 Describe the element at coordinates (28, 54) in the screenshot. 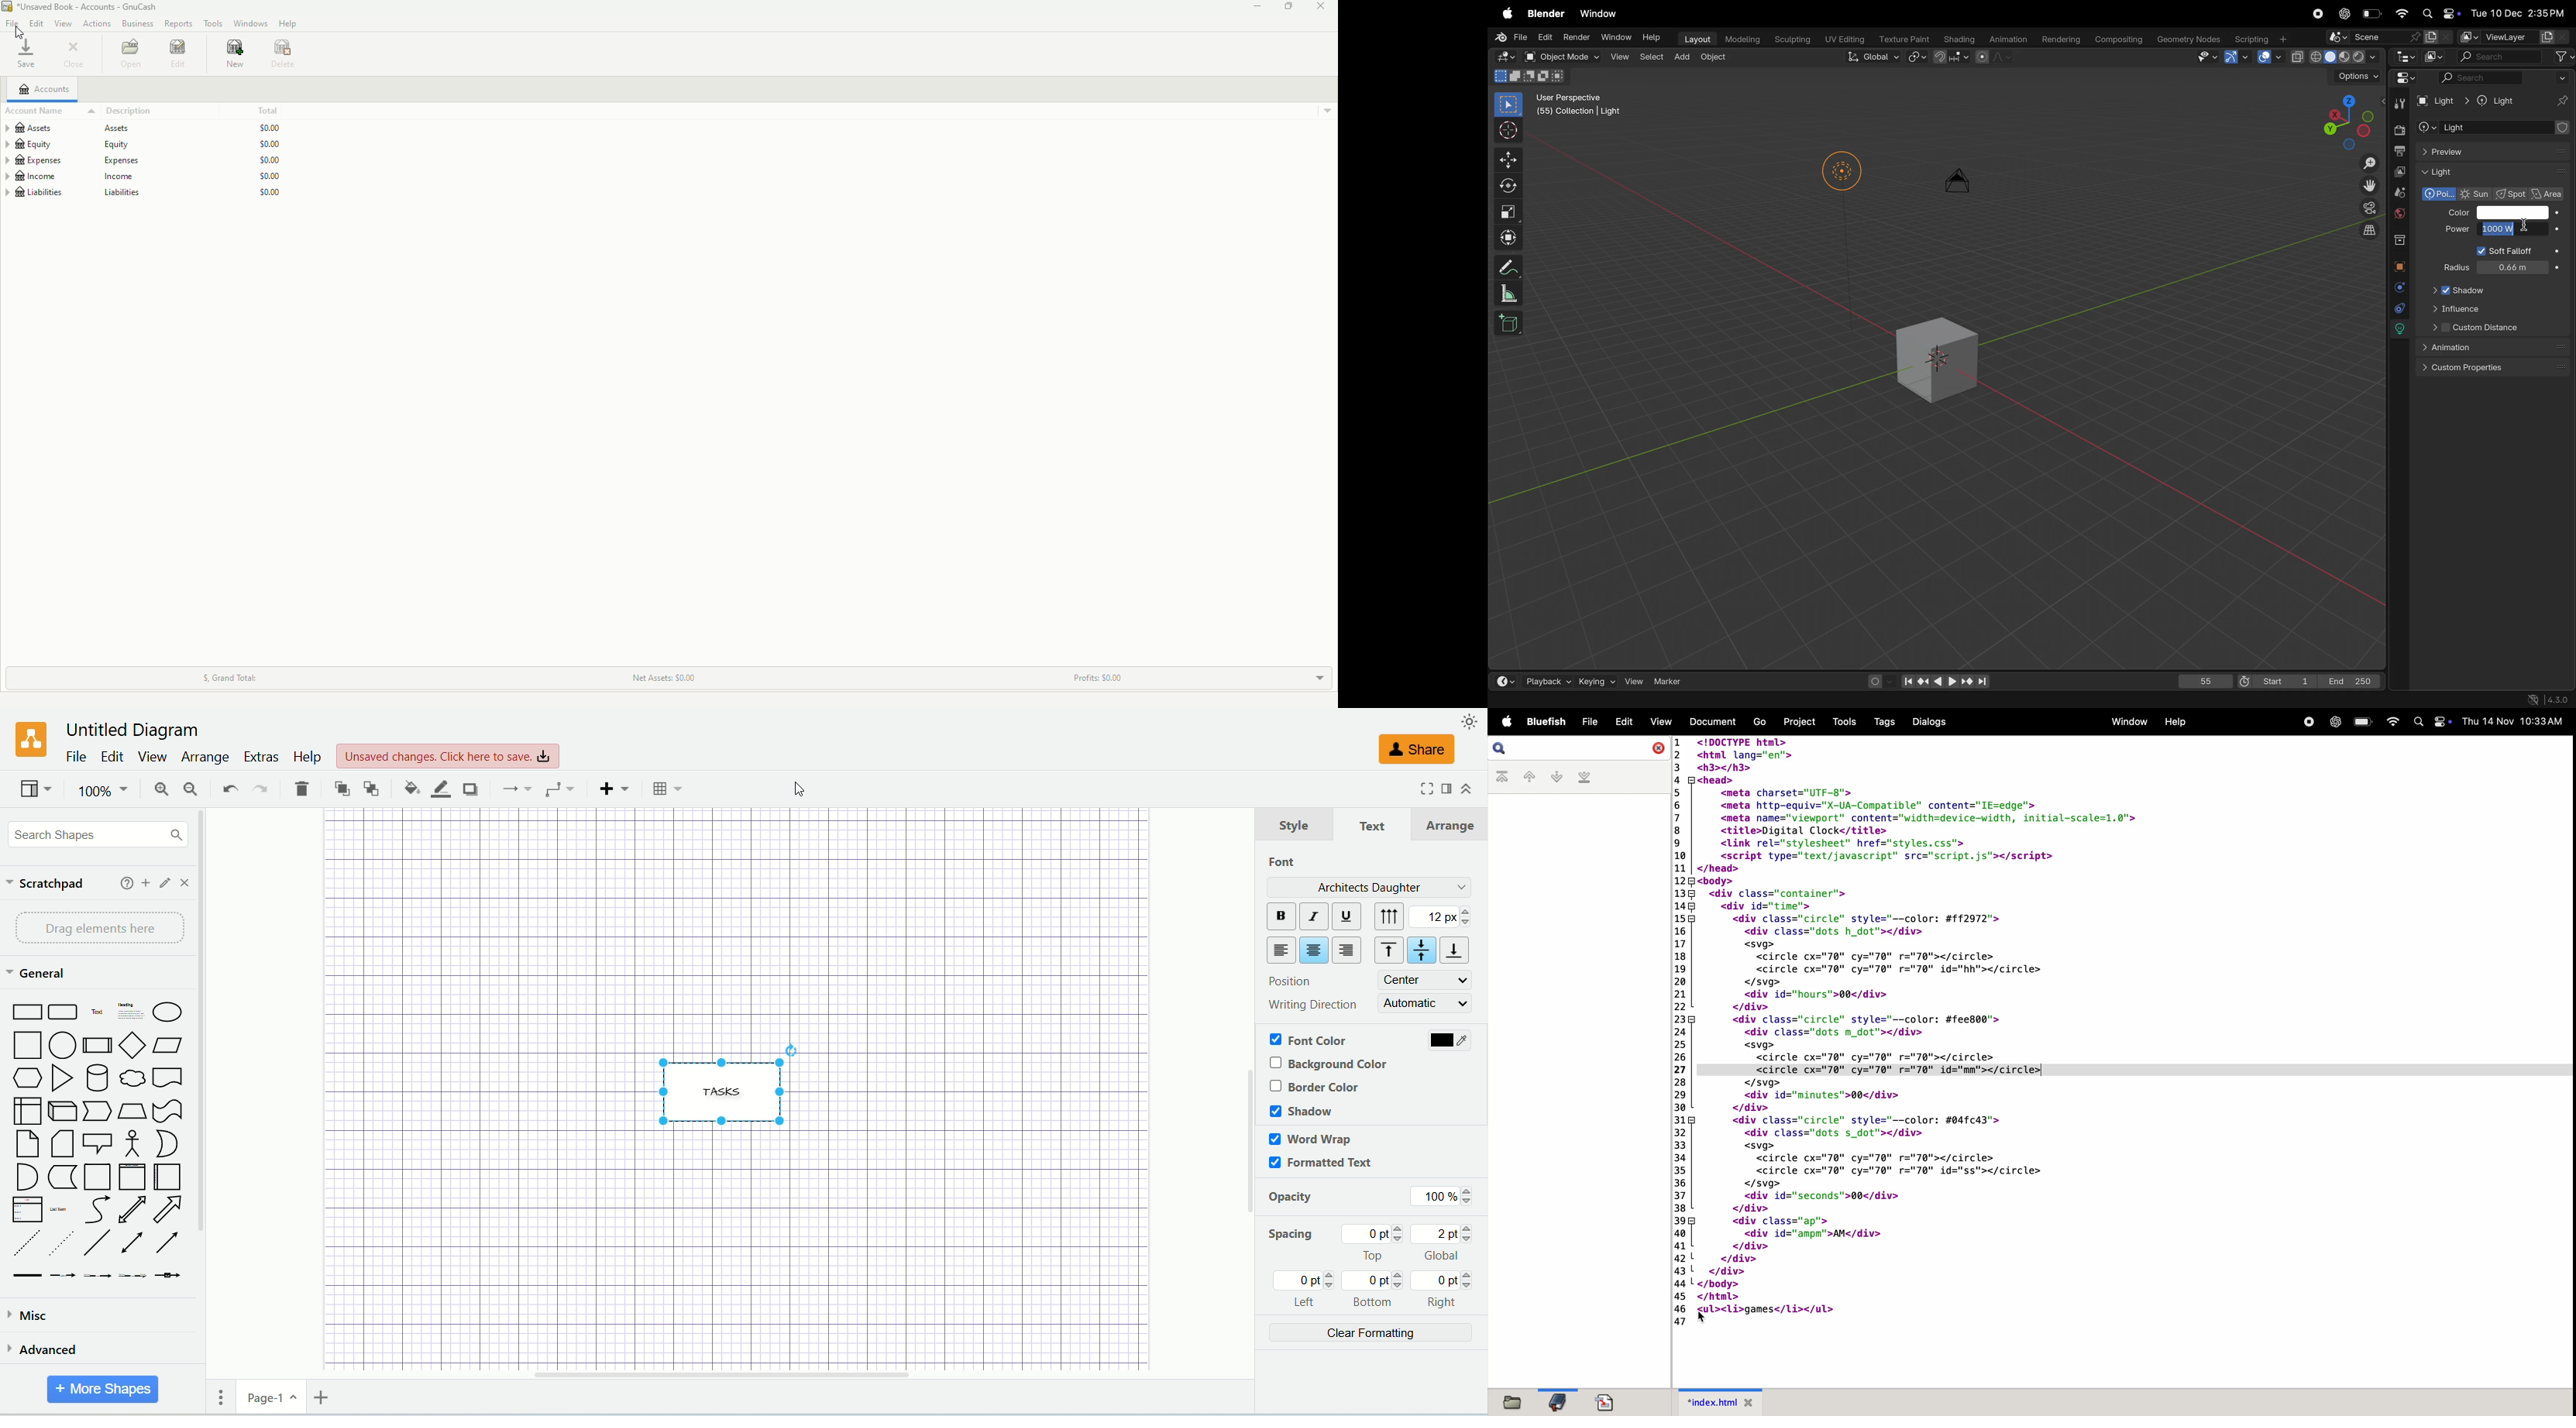

I see `Save` at that location.